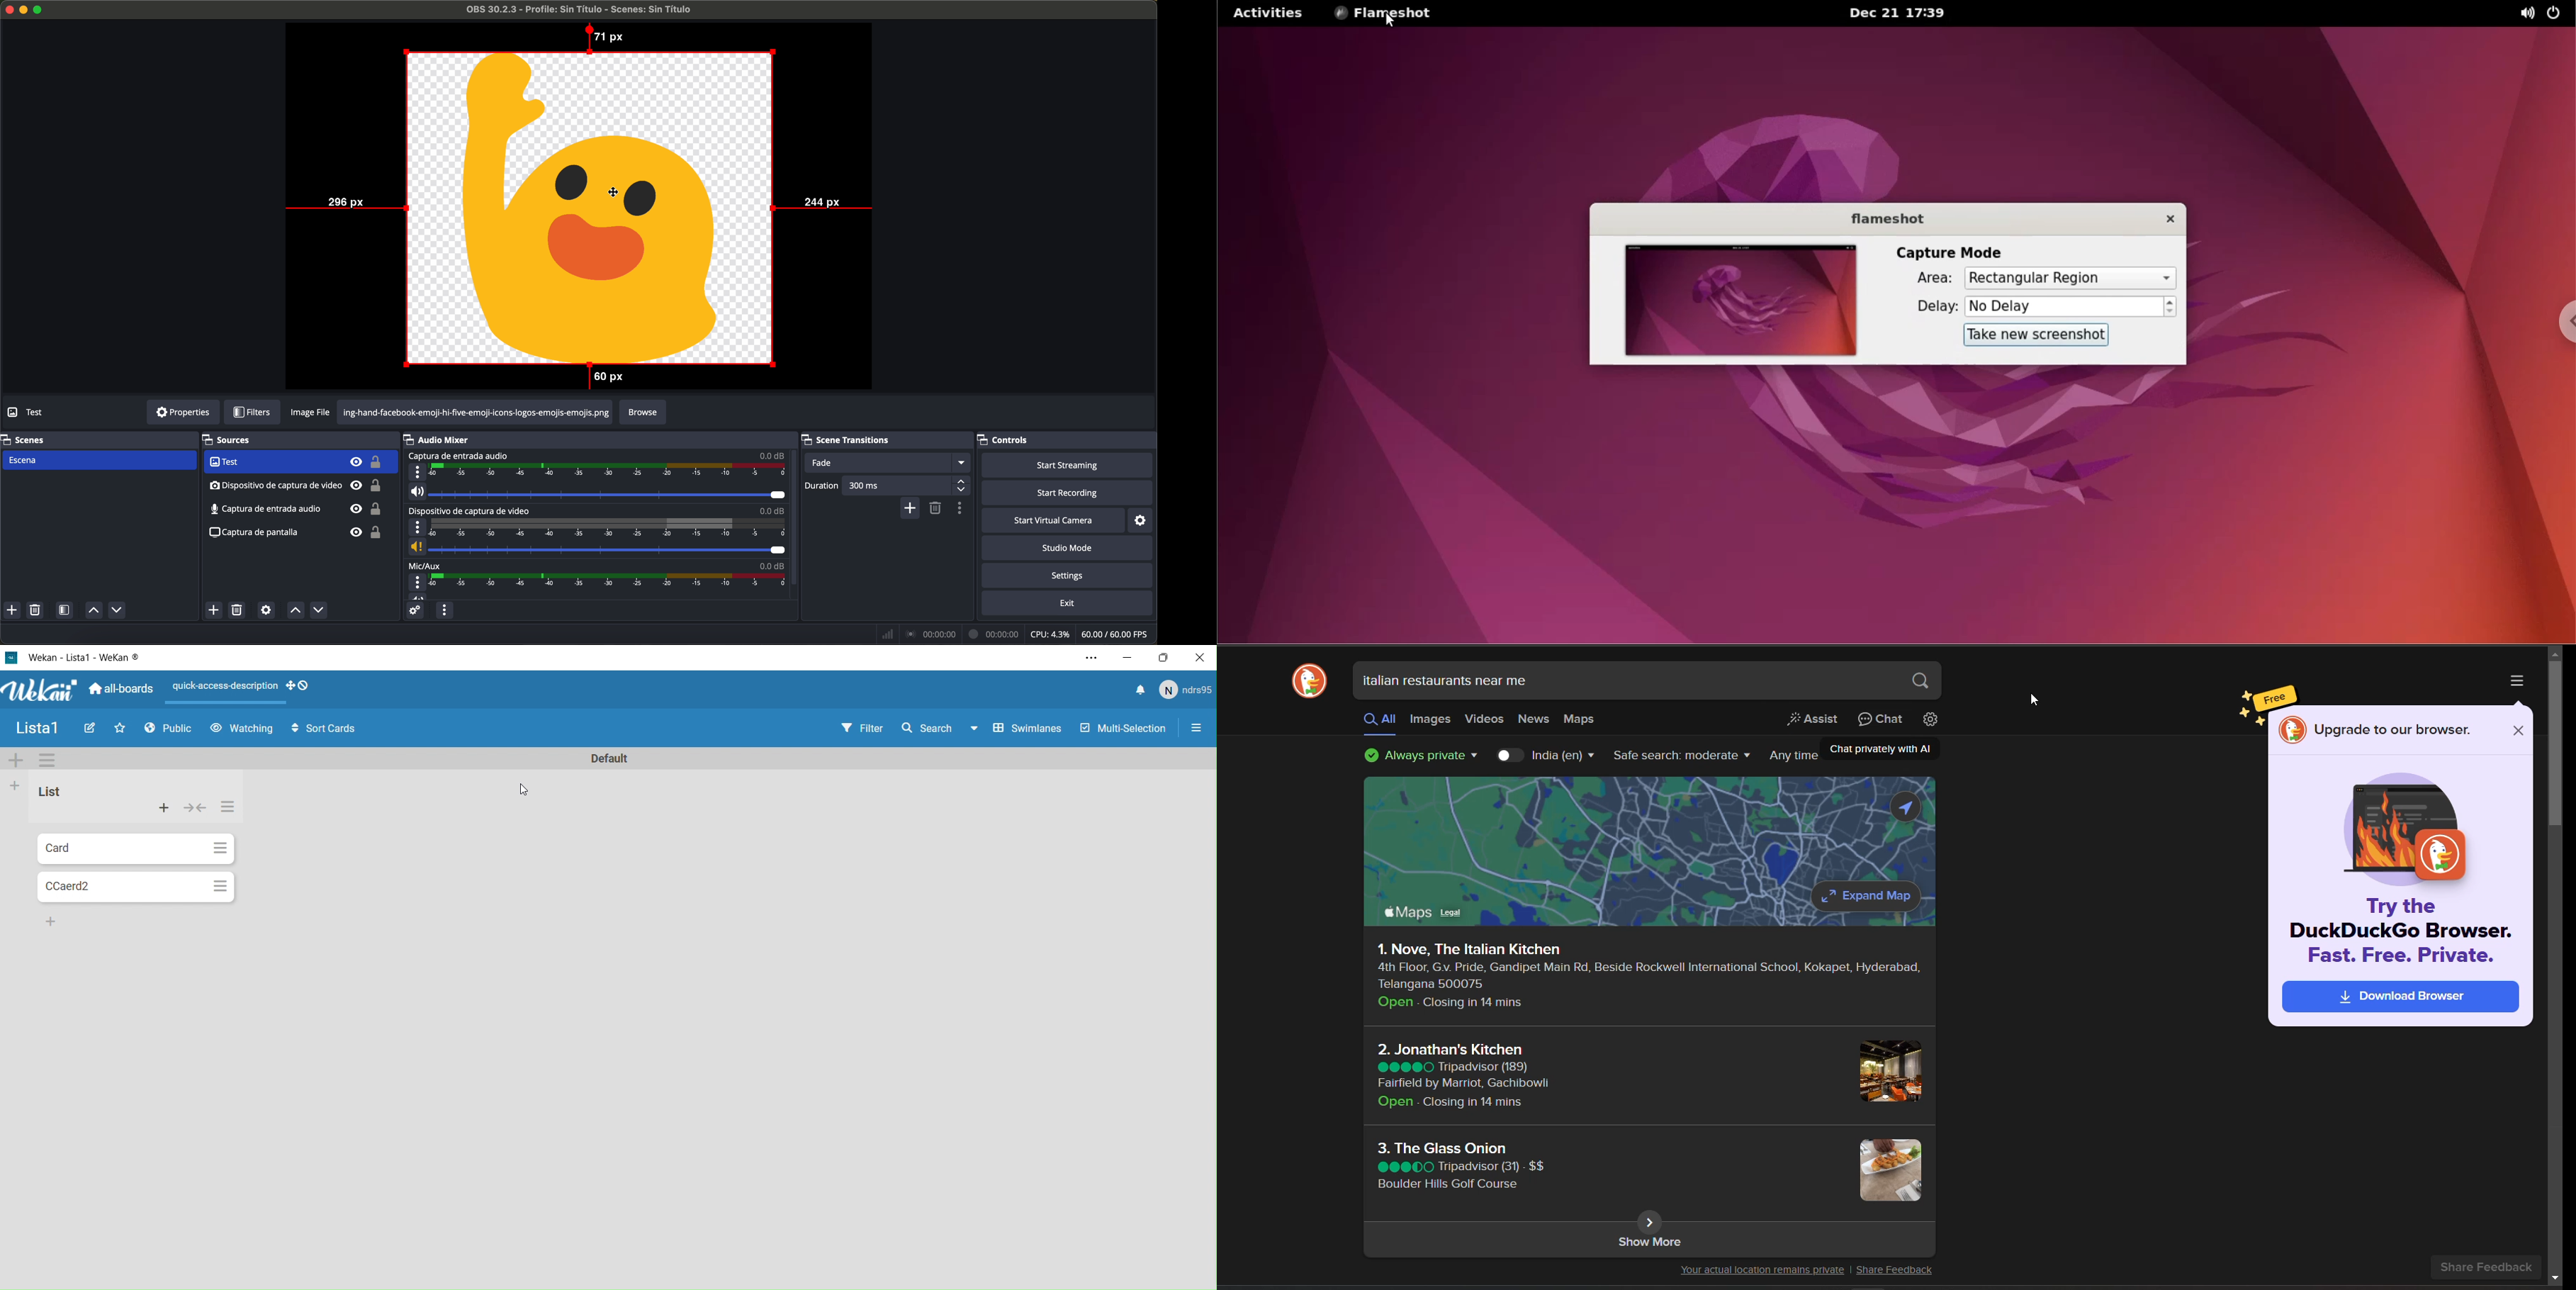 This screenshot has height=1316, width=2576. Describe the element at coordinates (1881, 719) in the screenshot. I see `chat privately with AI` at that location.